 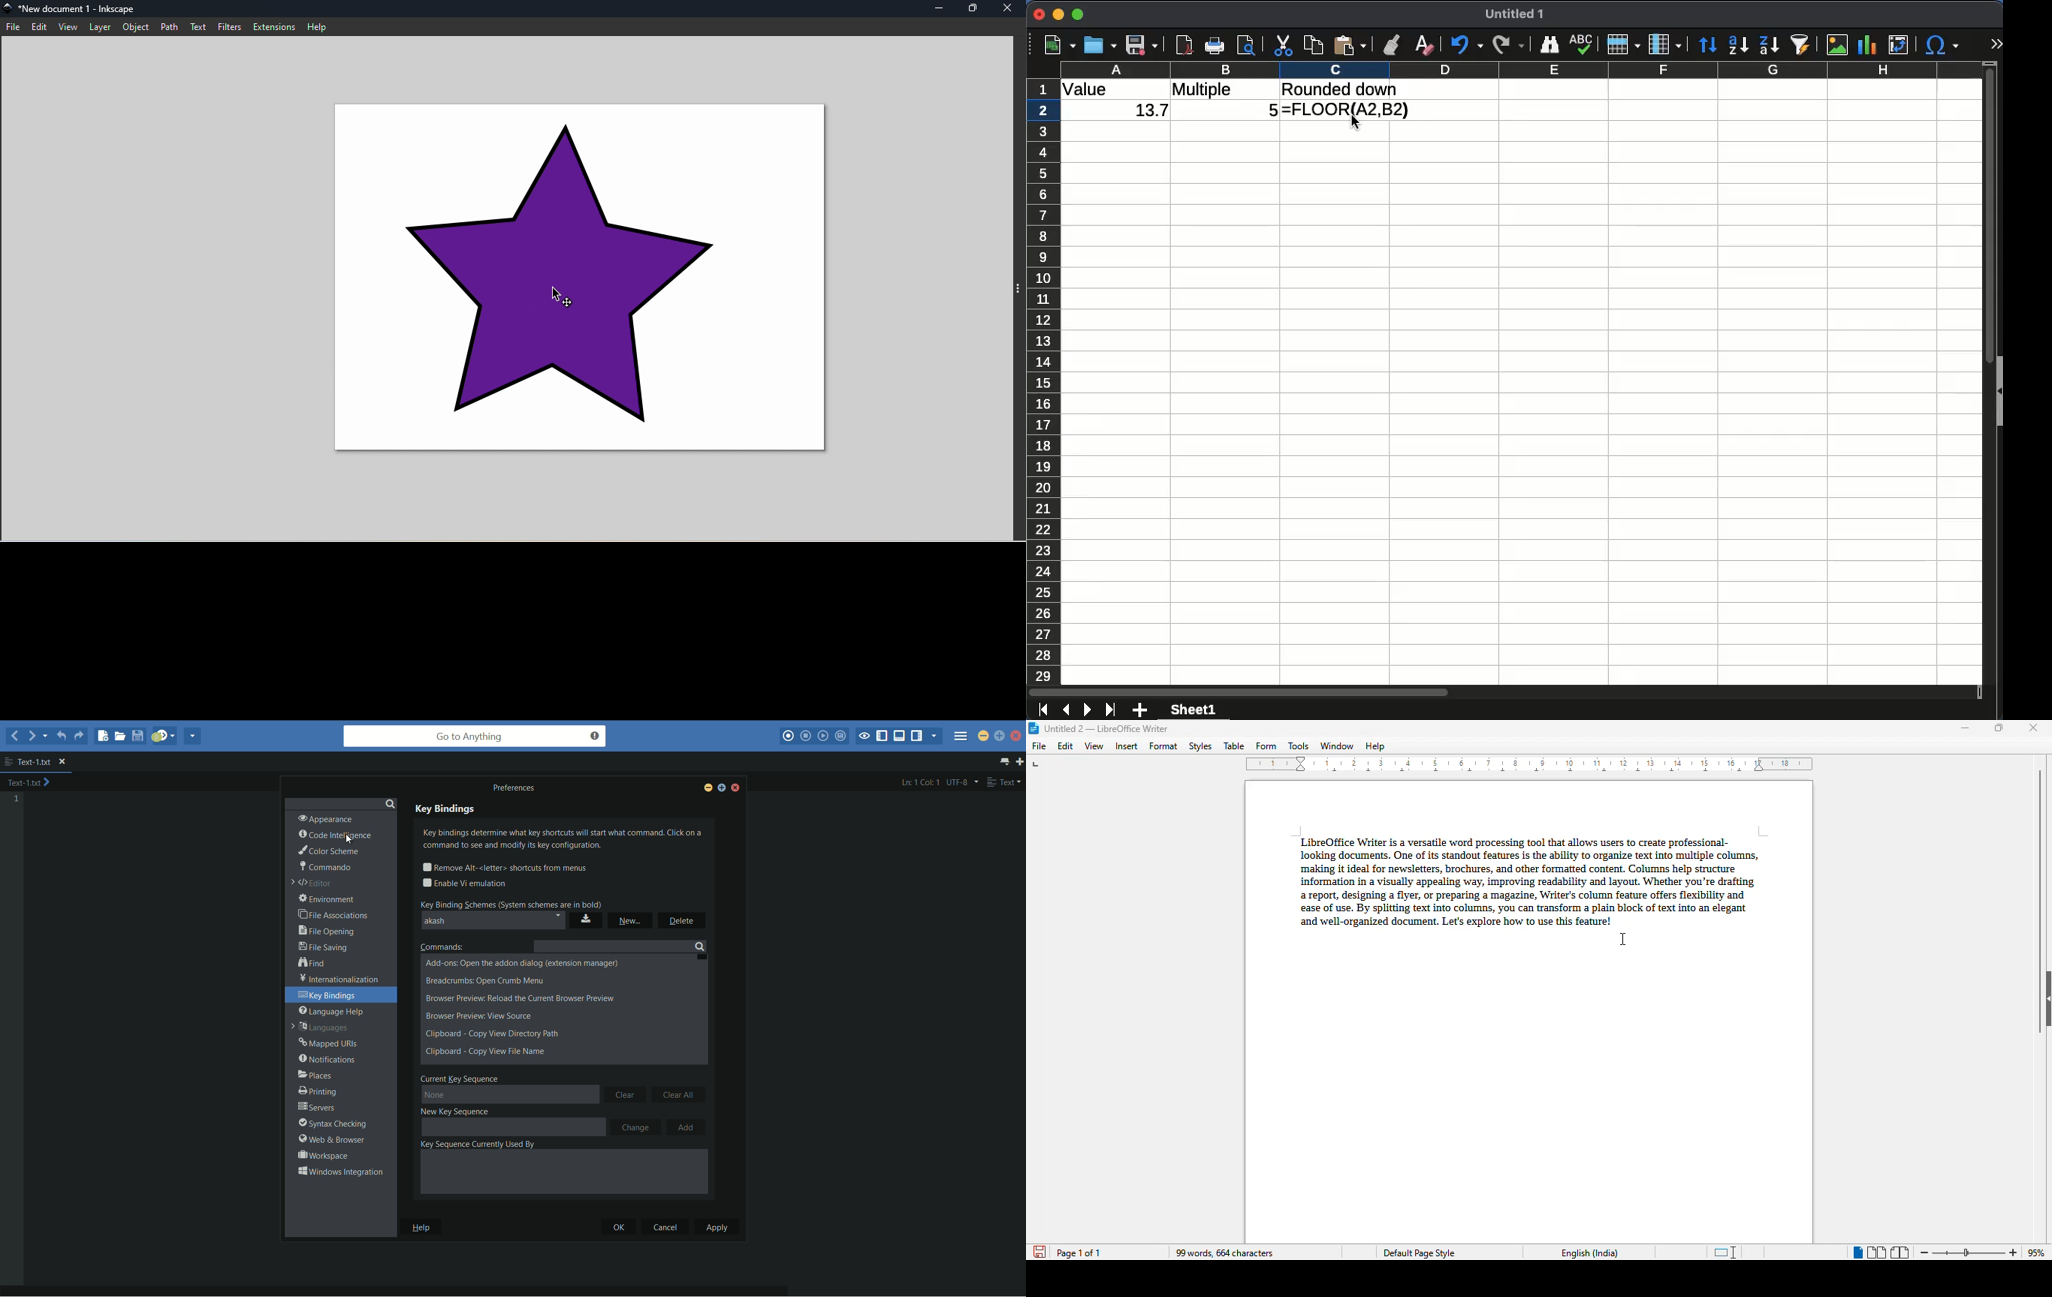 What do you see at coordinates (1040, 1253) in the screenshot?
I see `click to save document` at bounding box center [1040, 1253].